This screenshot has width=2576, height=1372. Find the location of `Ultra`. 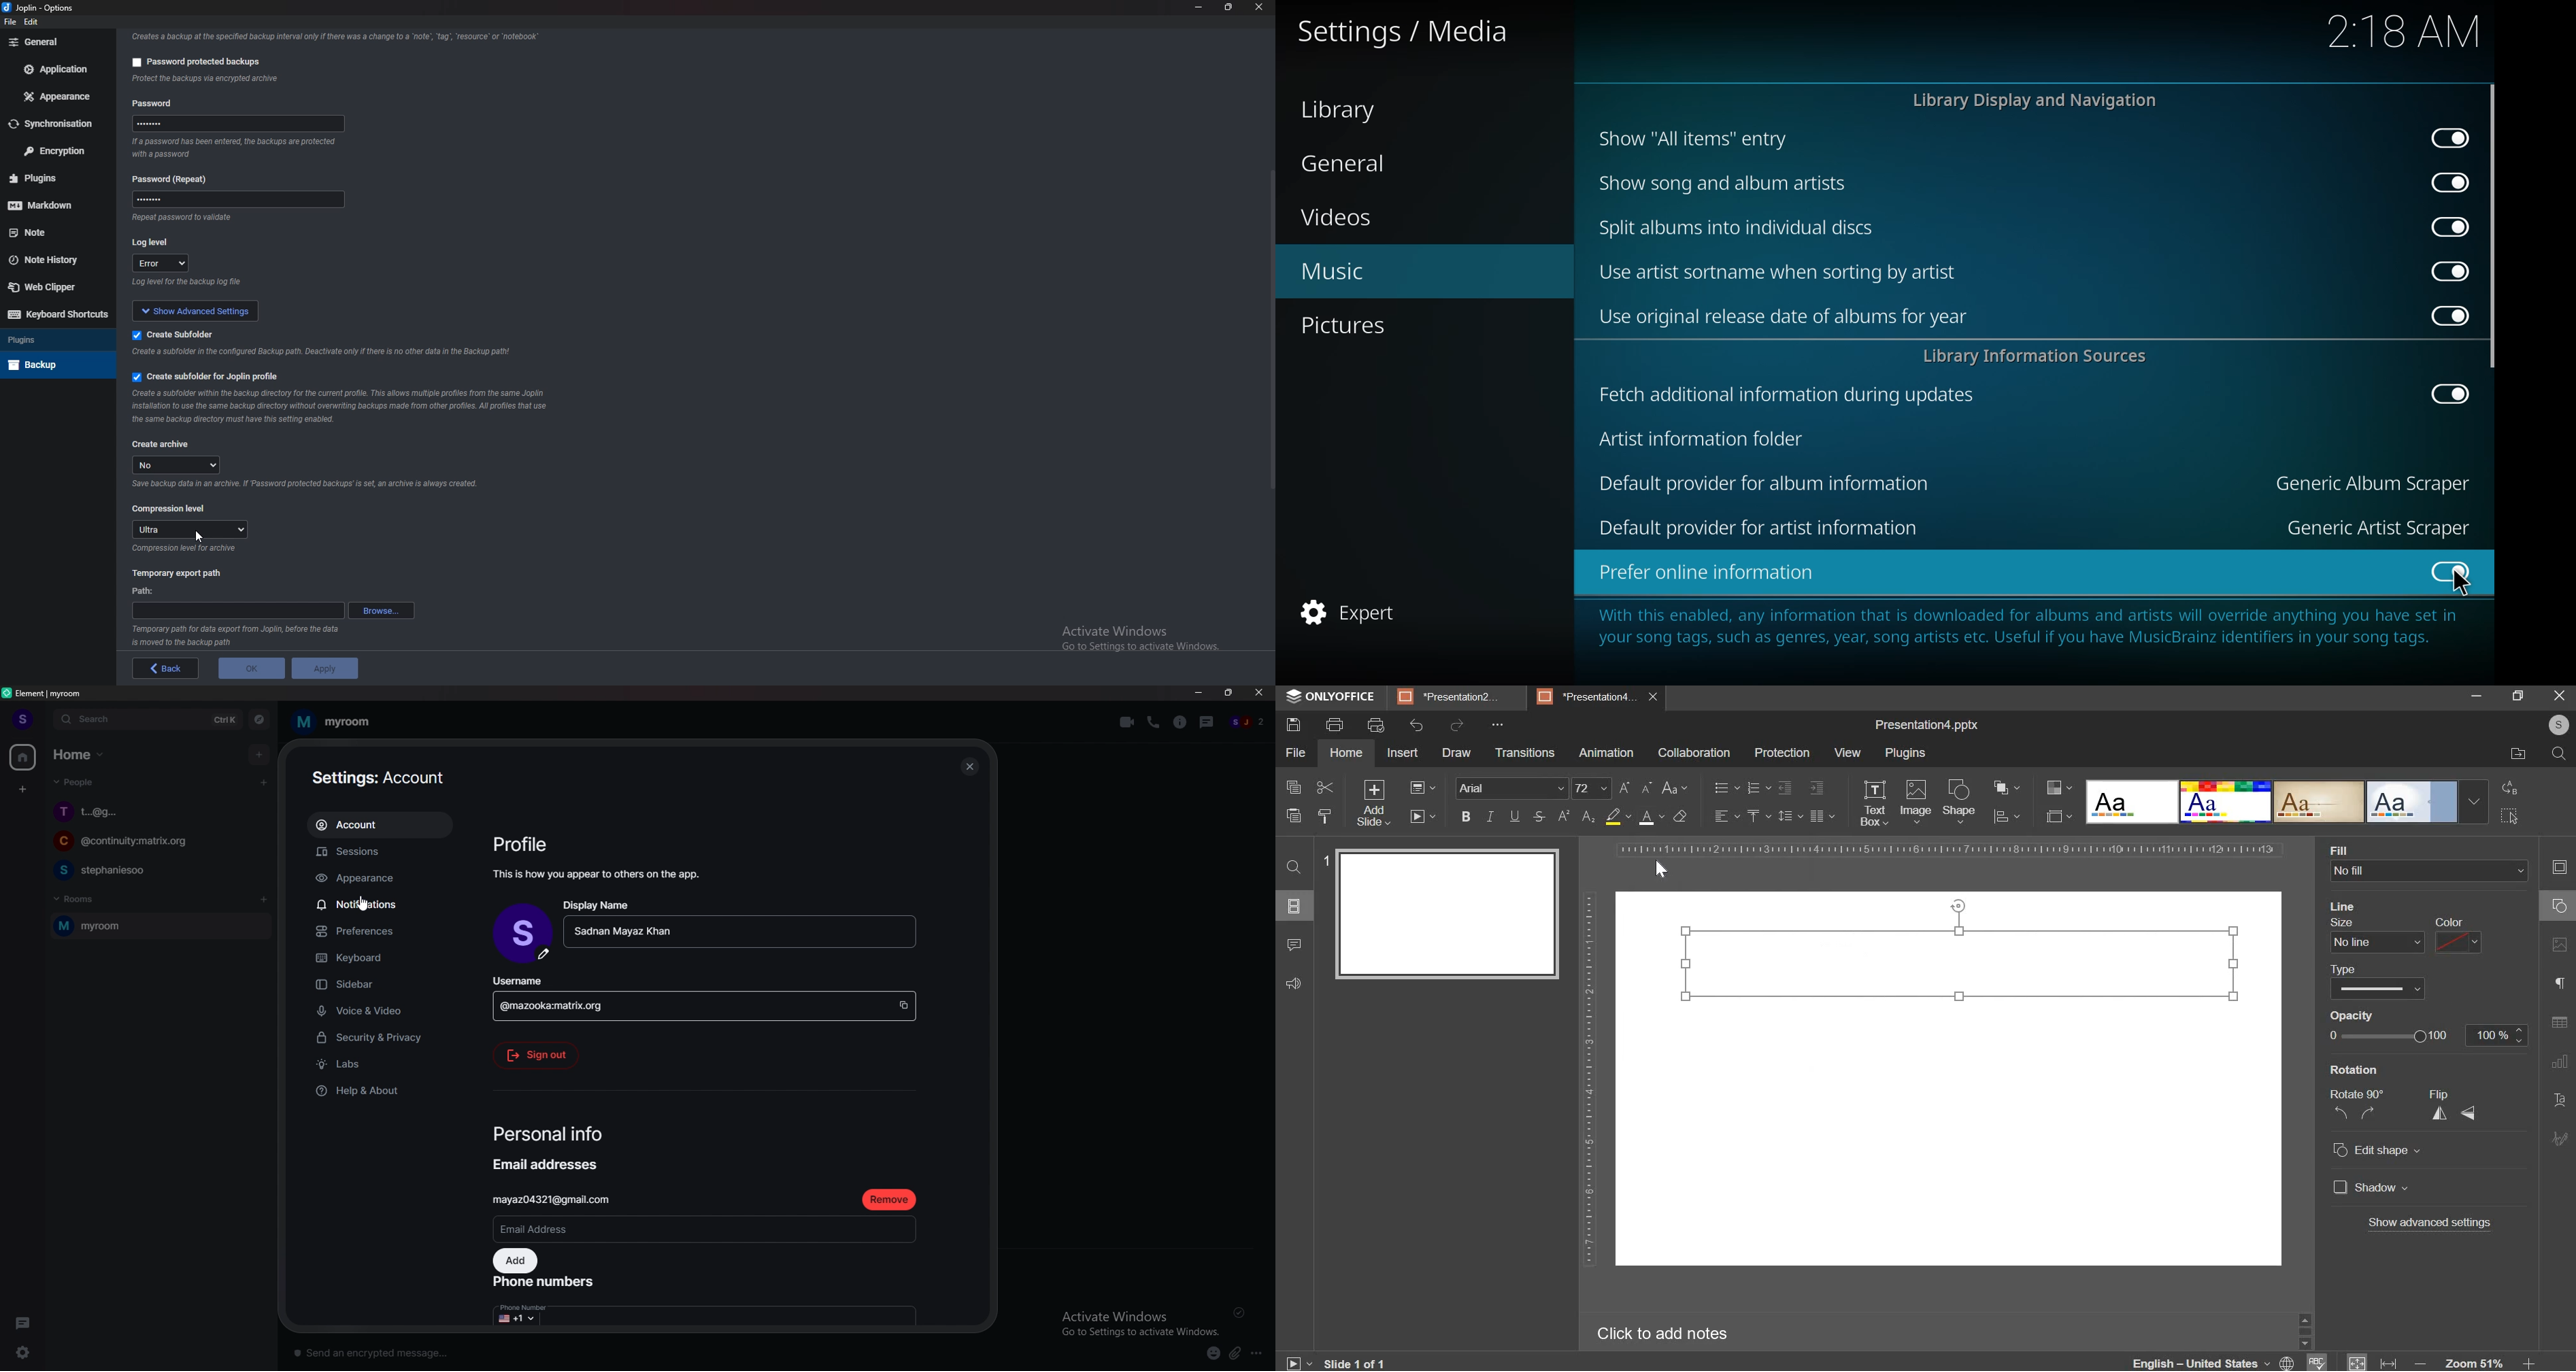

Ultra is located at coordinates (191, 529).